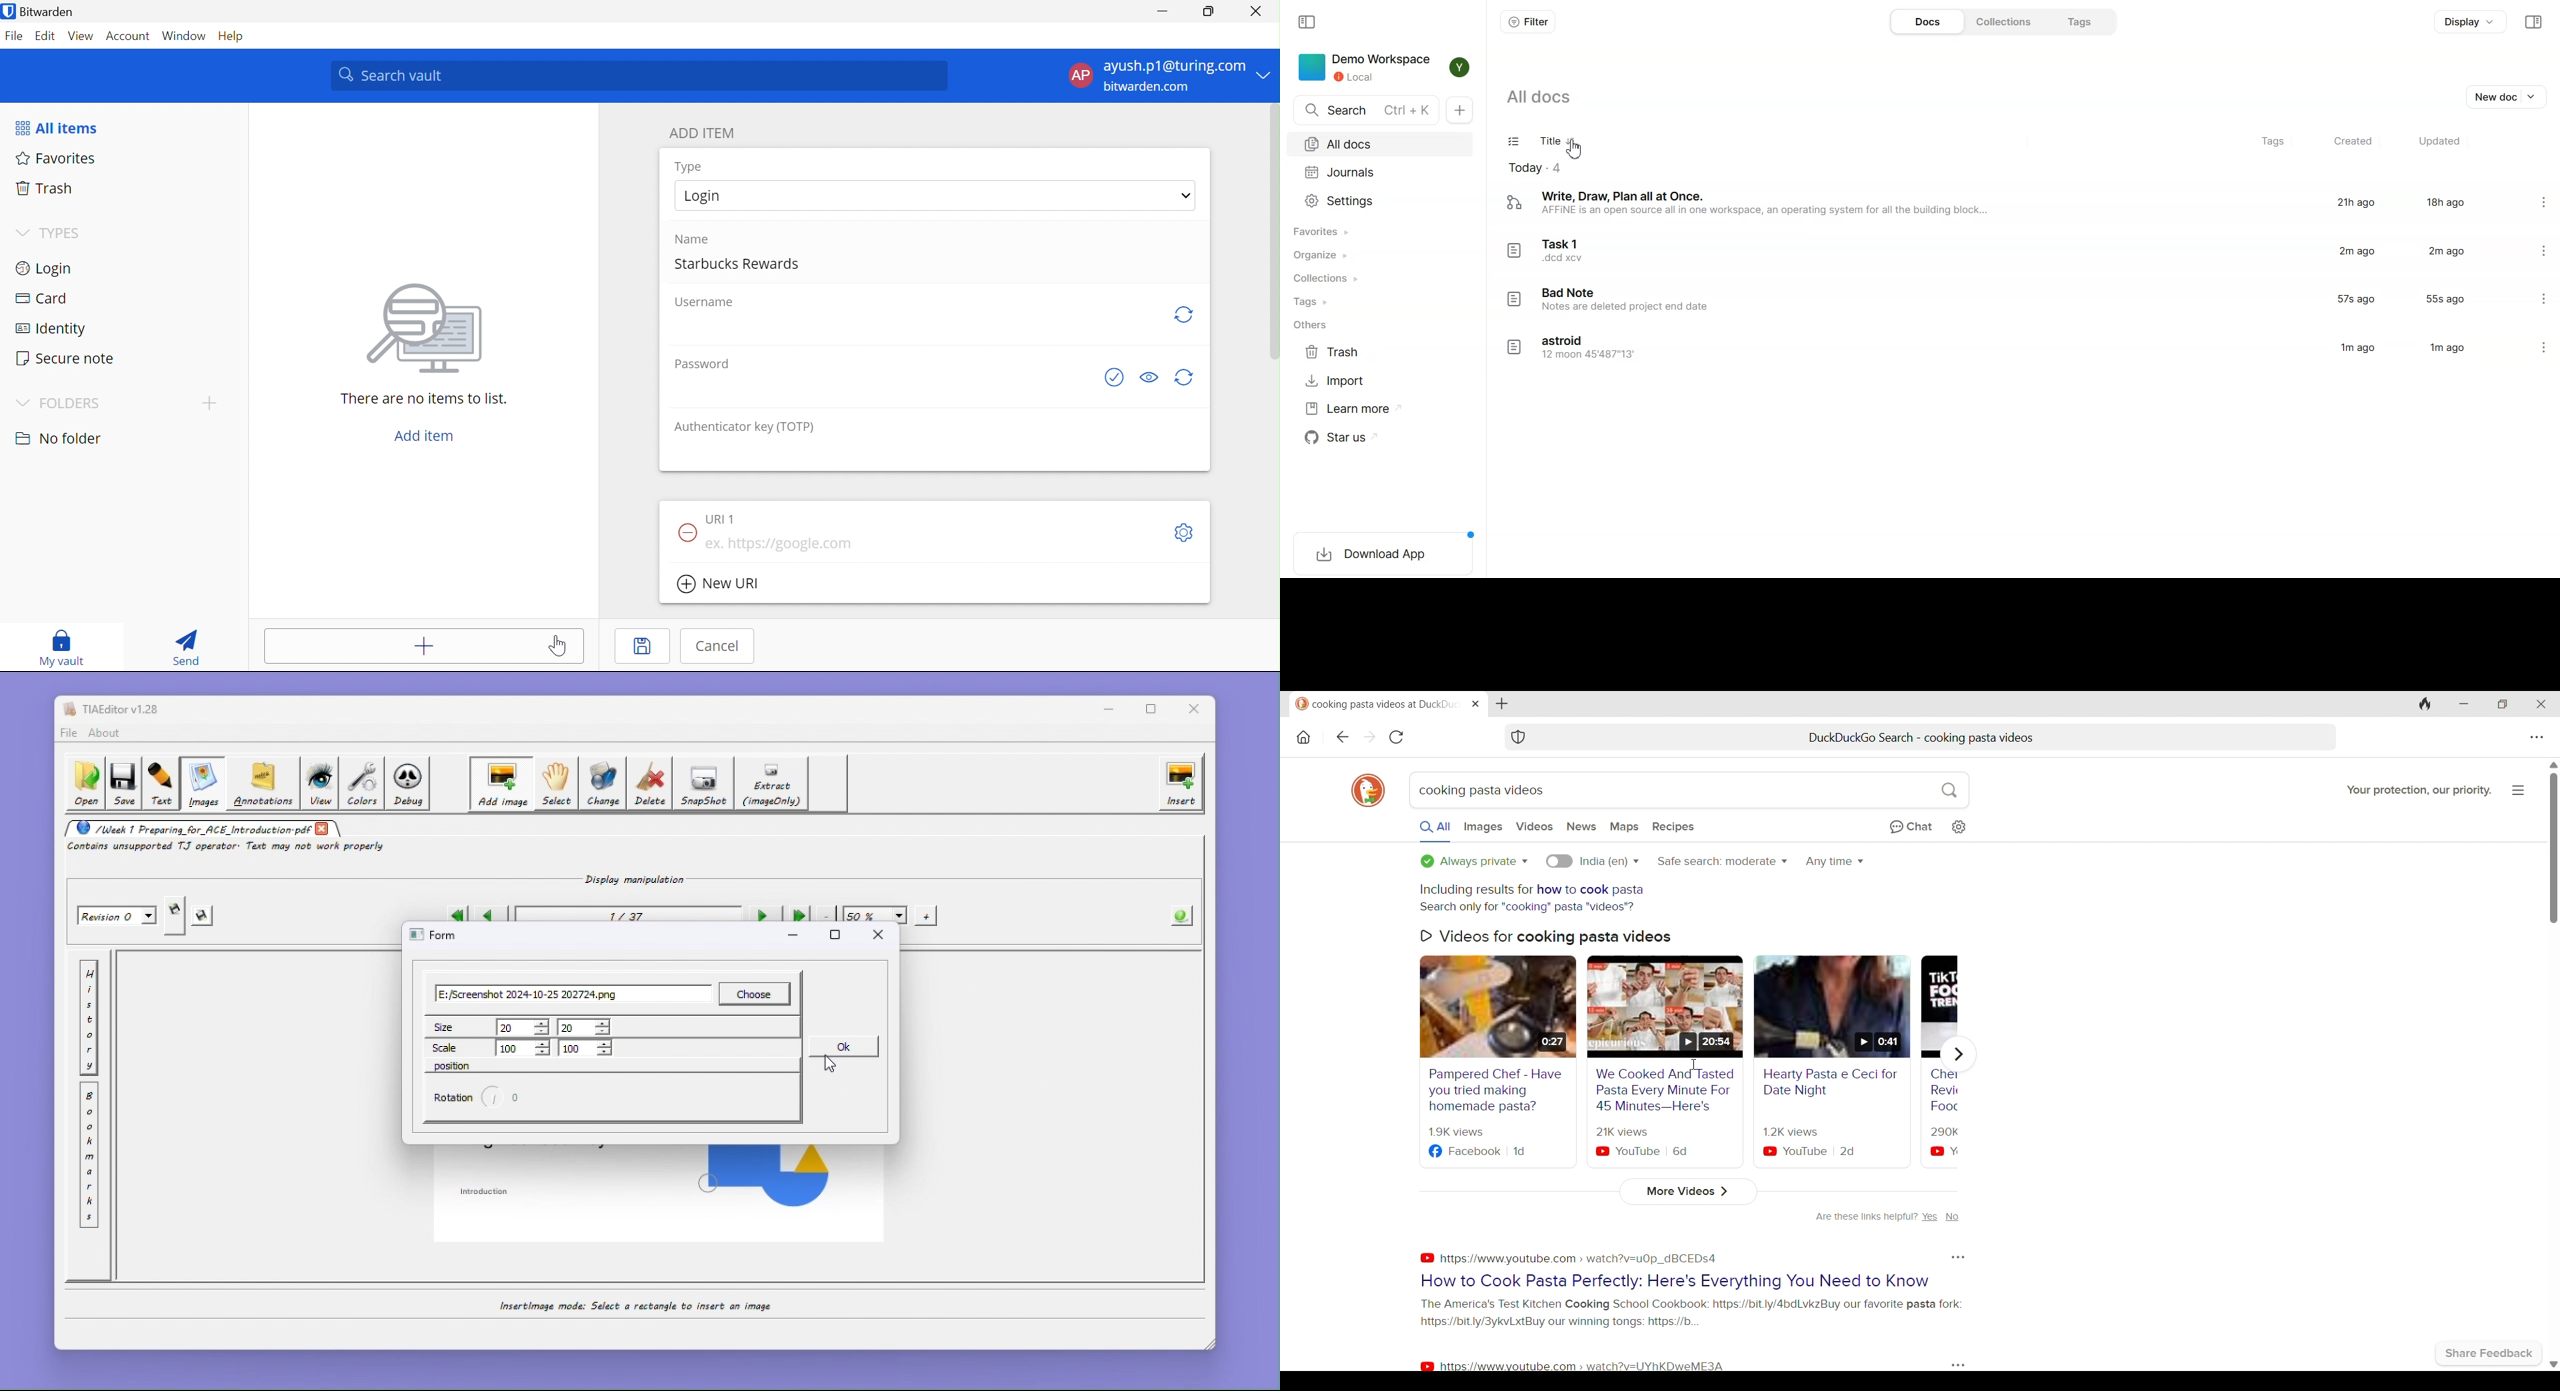 The height and width of the screenshot is (1400, 2576). Describe the element at coordinates (2357, 204) in the screenshot. I see `21h ago` at that location.